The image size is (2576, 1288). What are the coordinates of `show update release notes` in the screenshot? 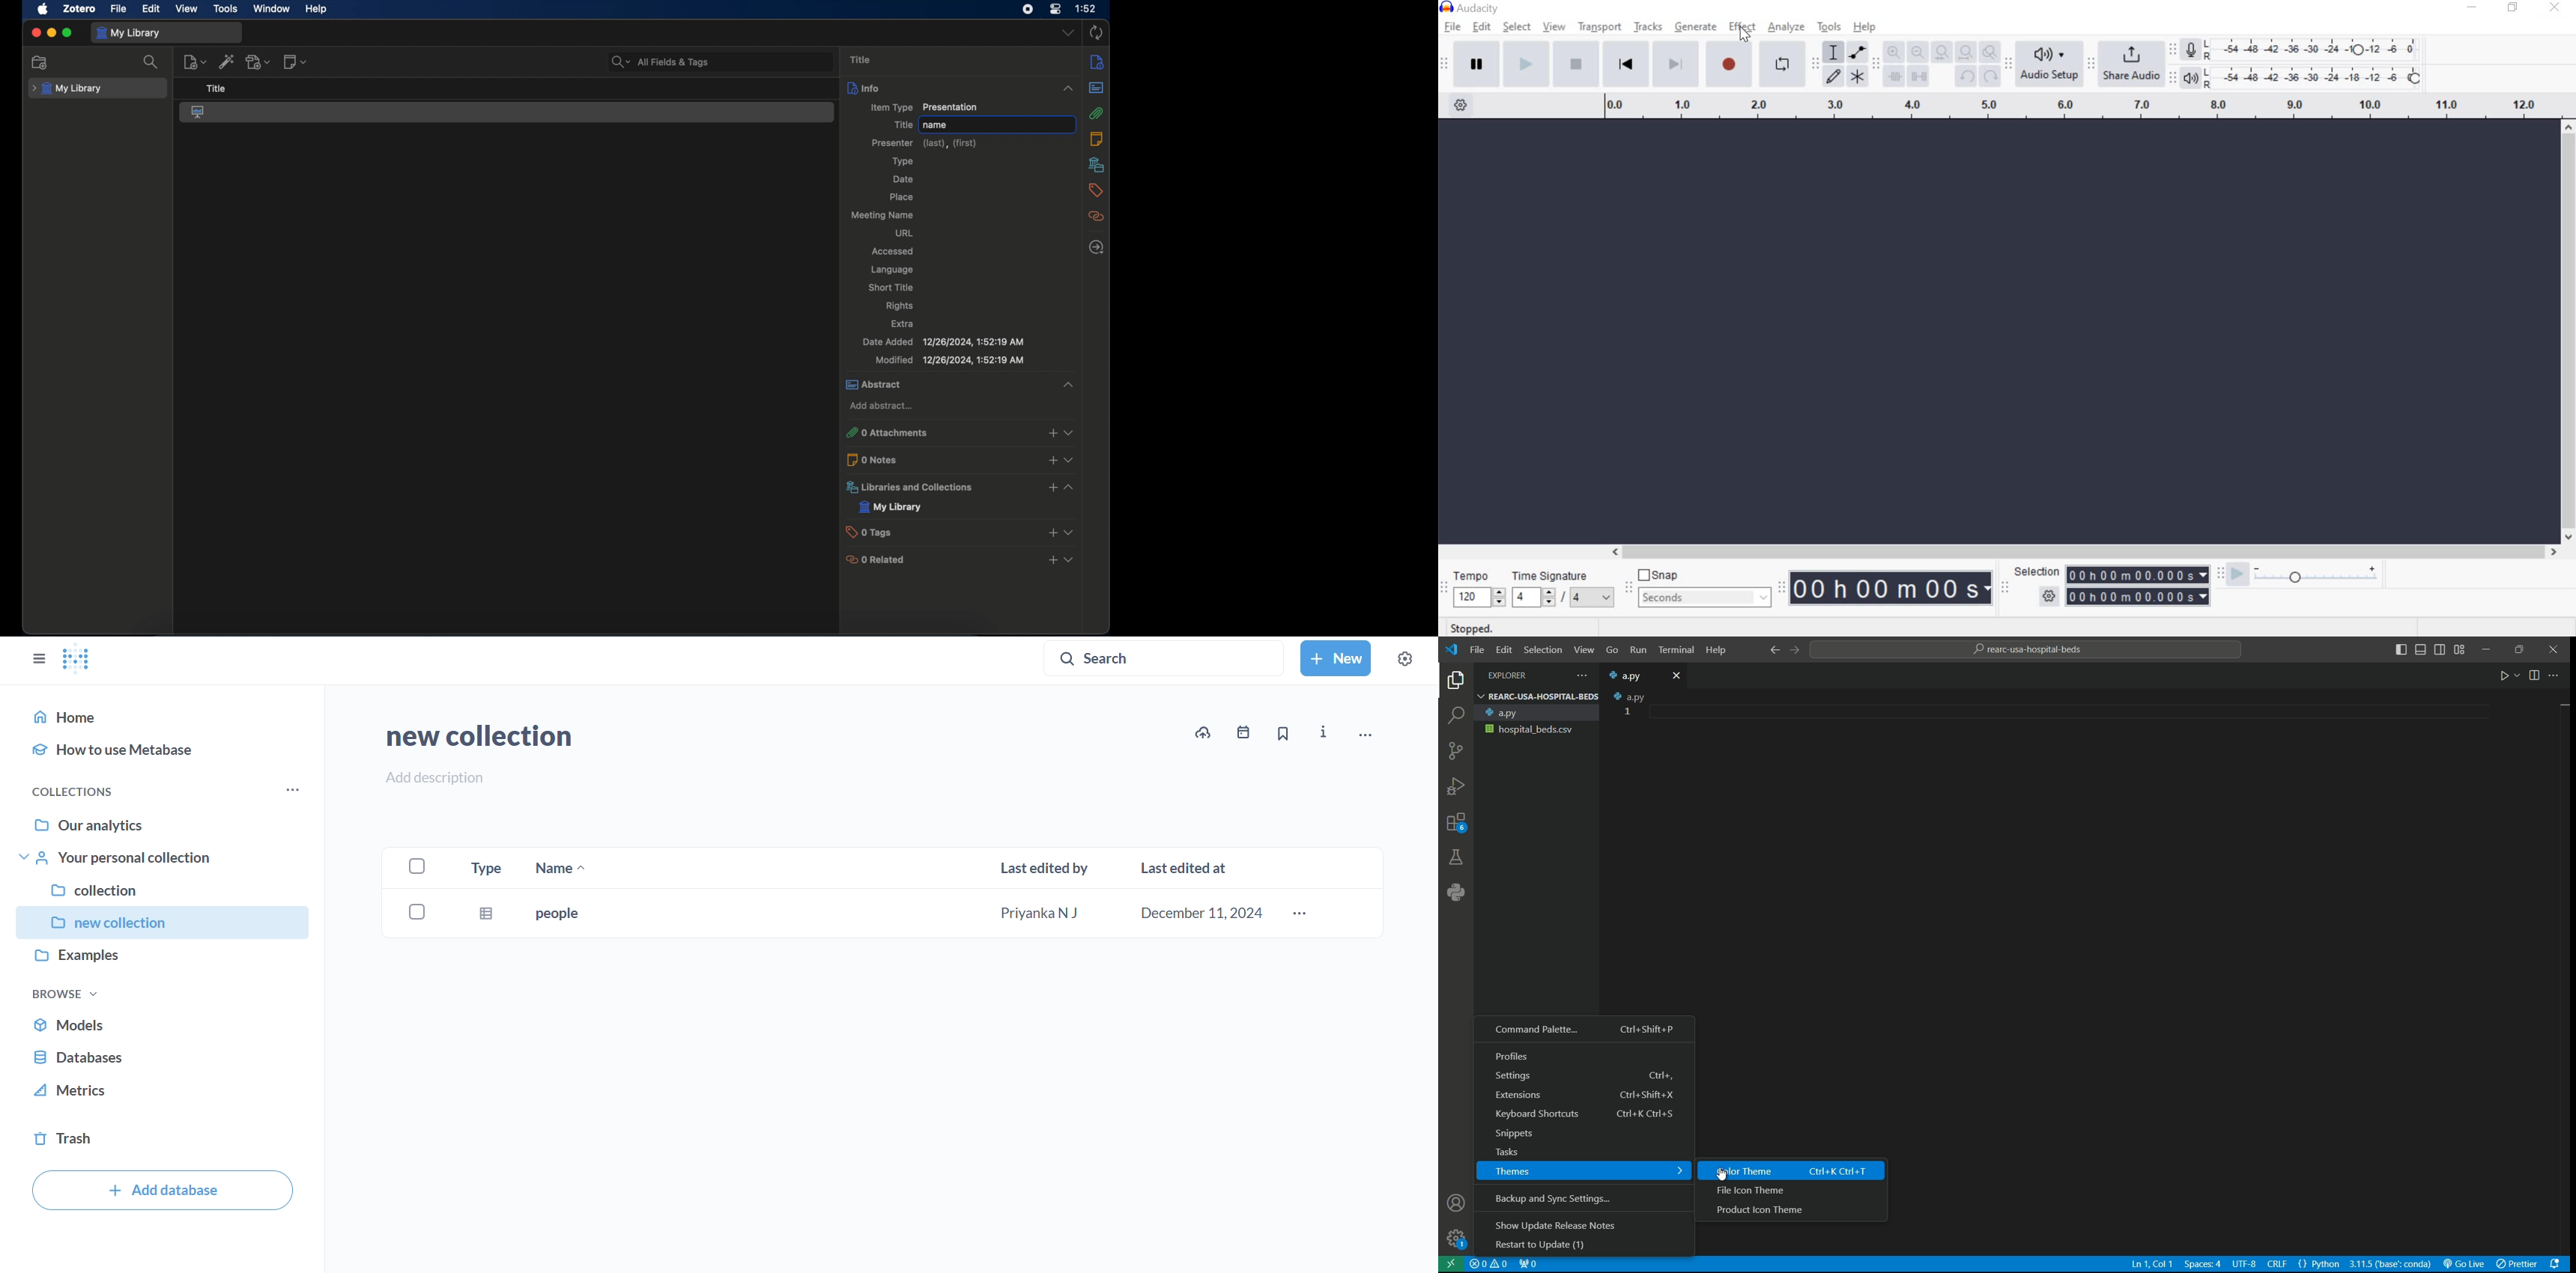 It's located at (1581, 1226).